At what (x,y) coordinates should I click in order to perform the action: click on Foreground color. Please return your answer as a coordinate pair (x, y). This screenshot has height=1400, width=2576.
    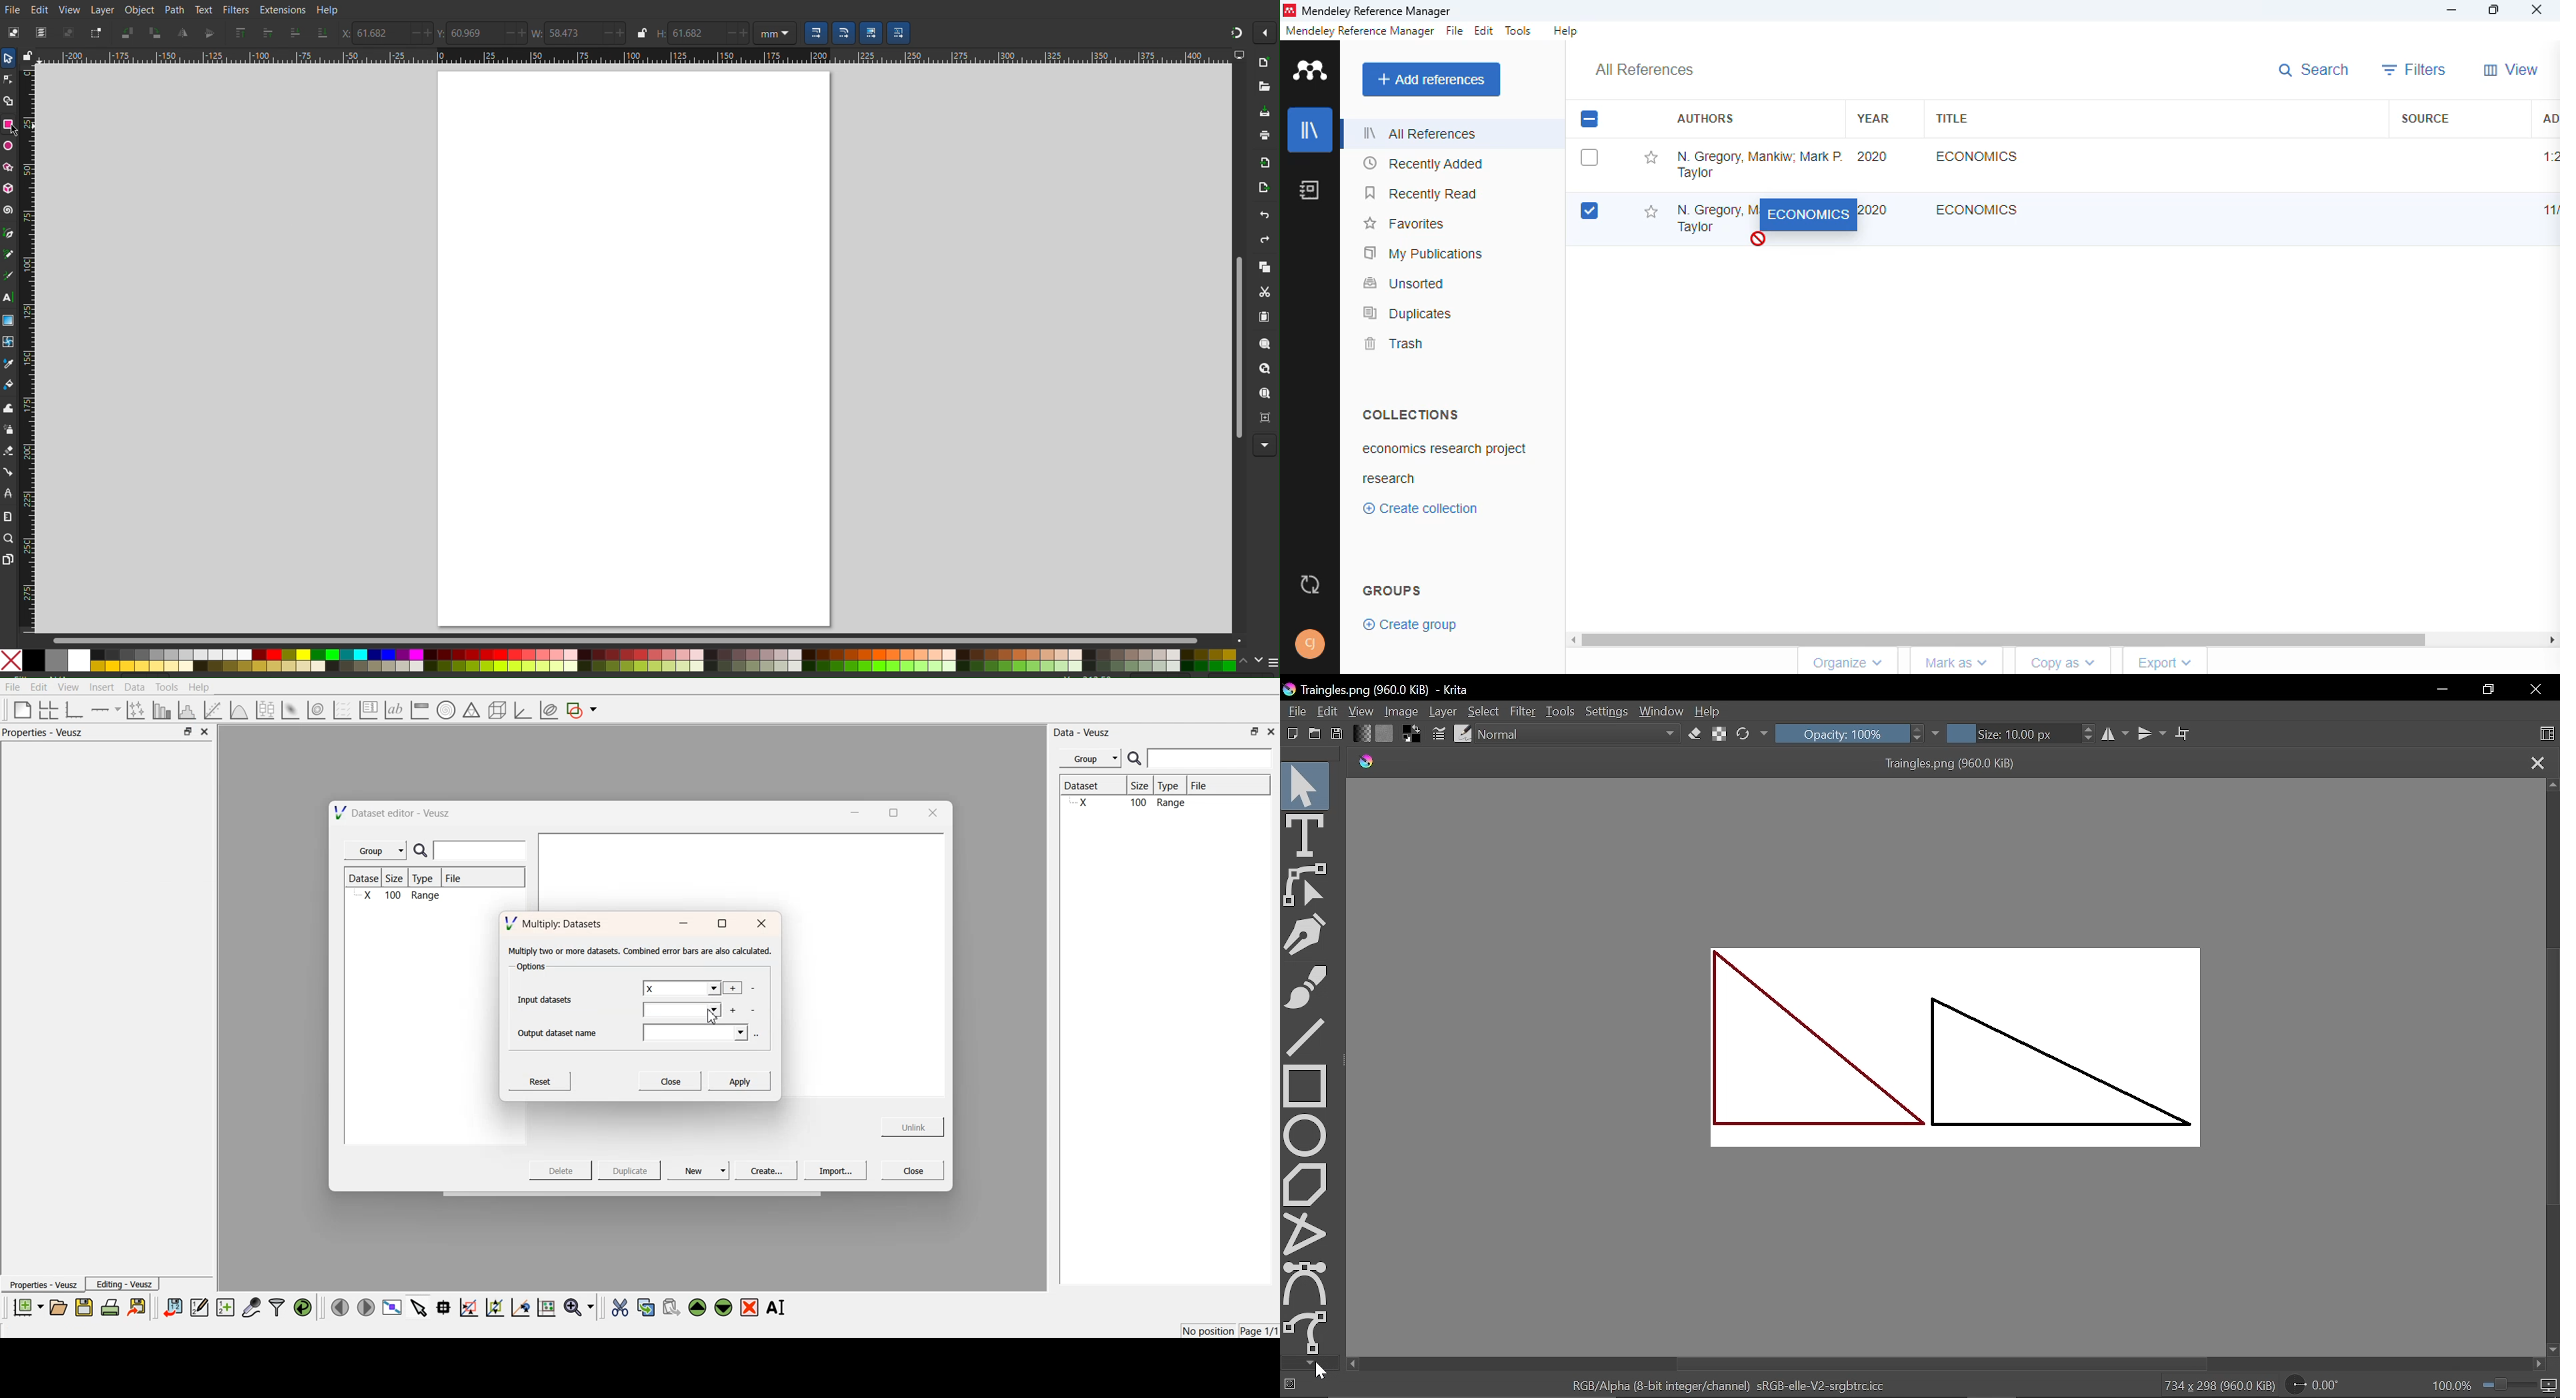
    Looking at the image, I should click on (1413, 733).